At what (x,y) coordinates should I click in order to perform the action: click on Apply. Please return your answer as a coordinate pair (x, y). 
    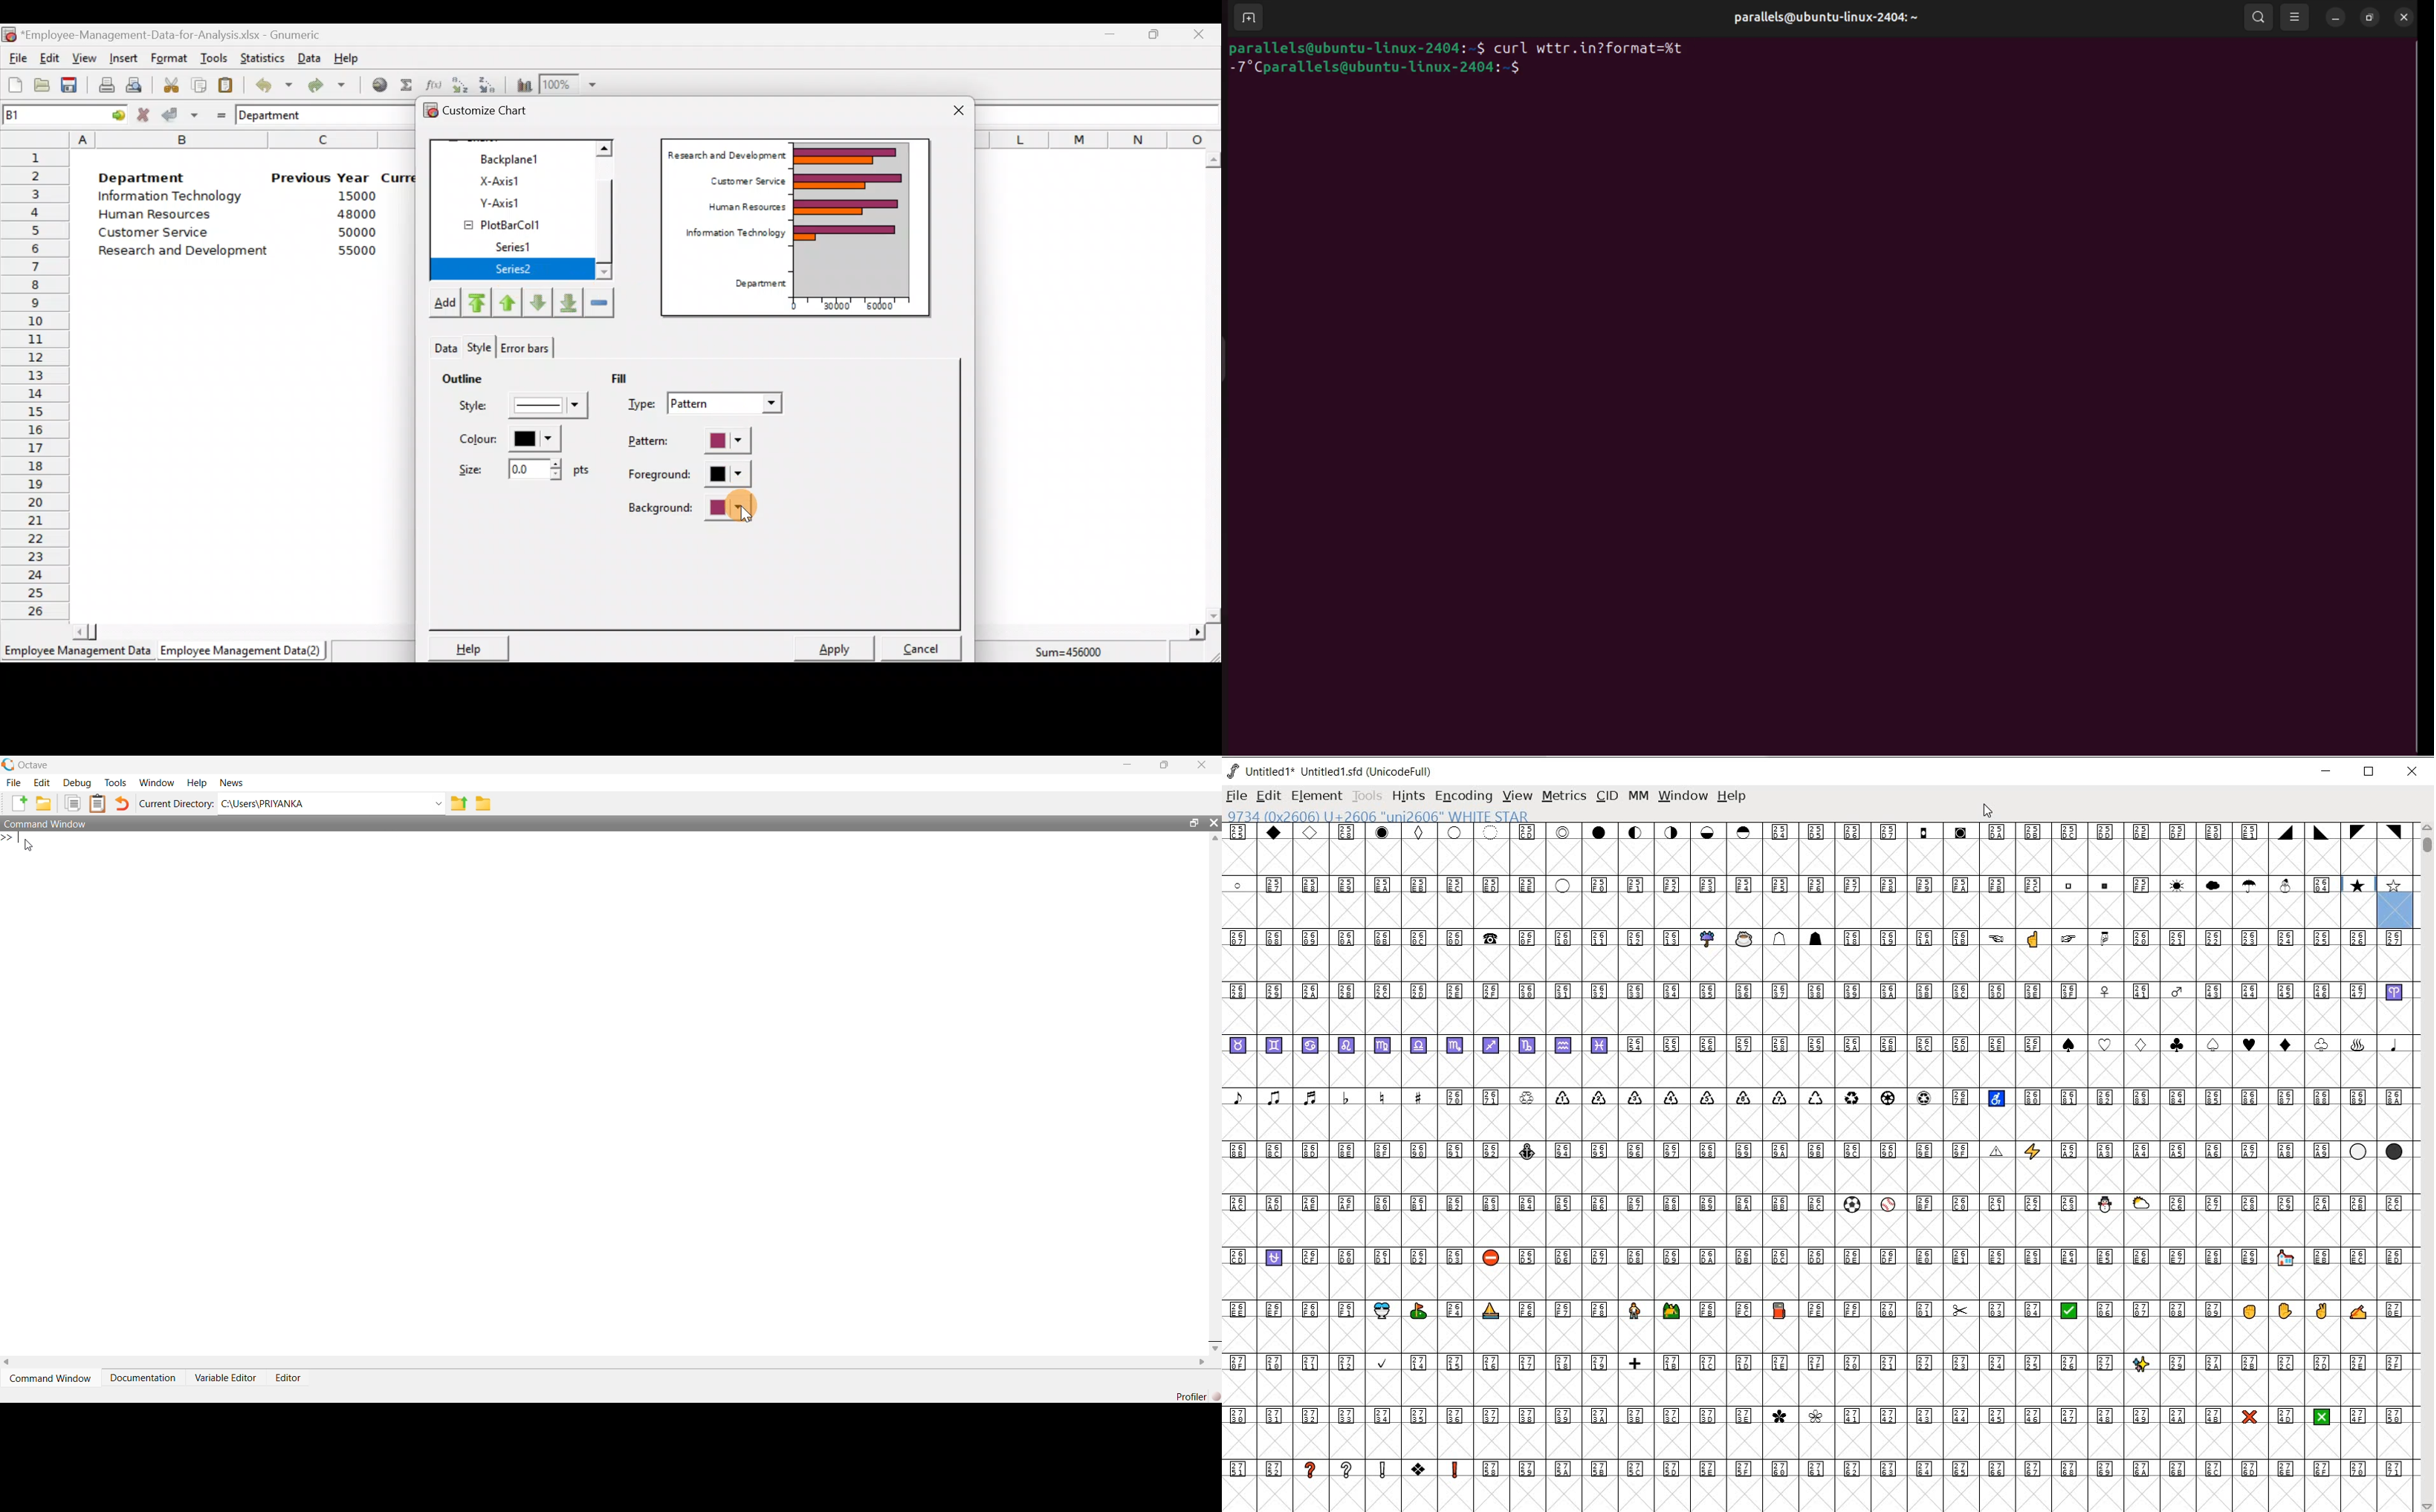
    Looking at the image, I should click on (840, 648).